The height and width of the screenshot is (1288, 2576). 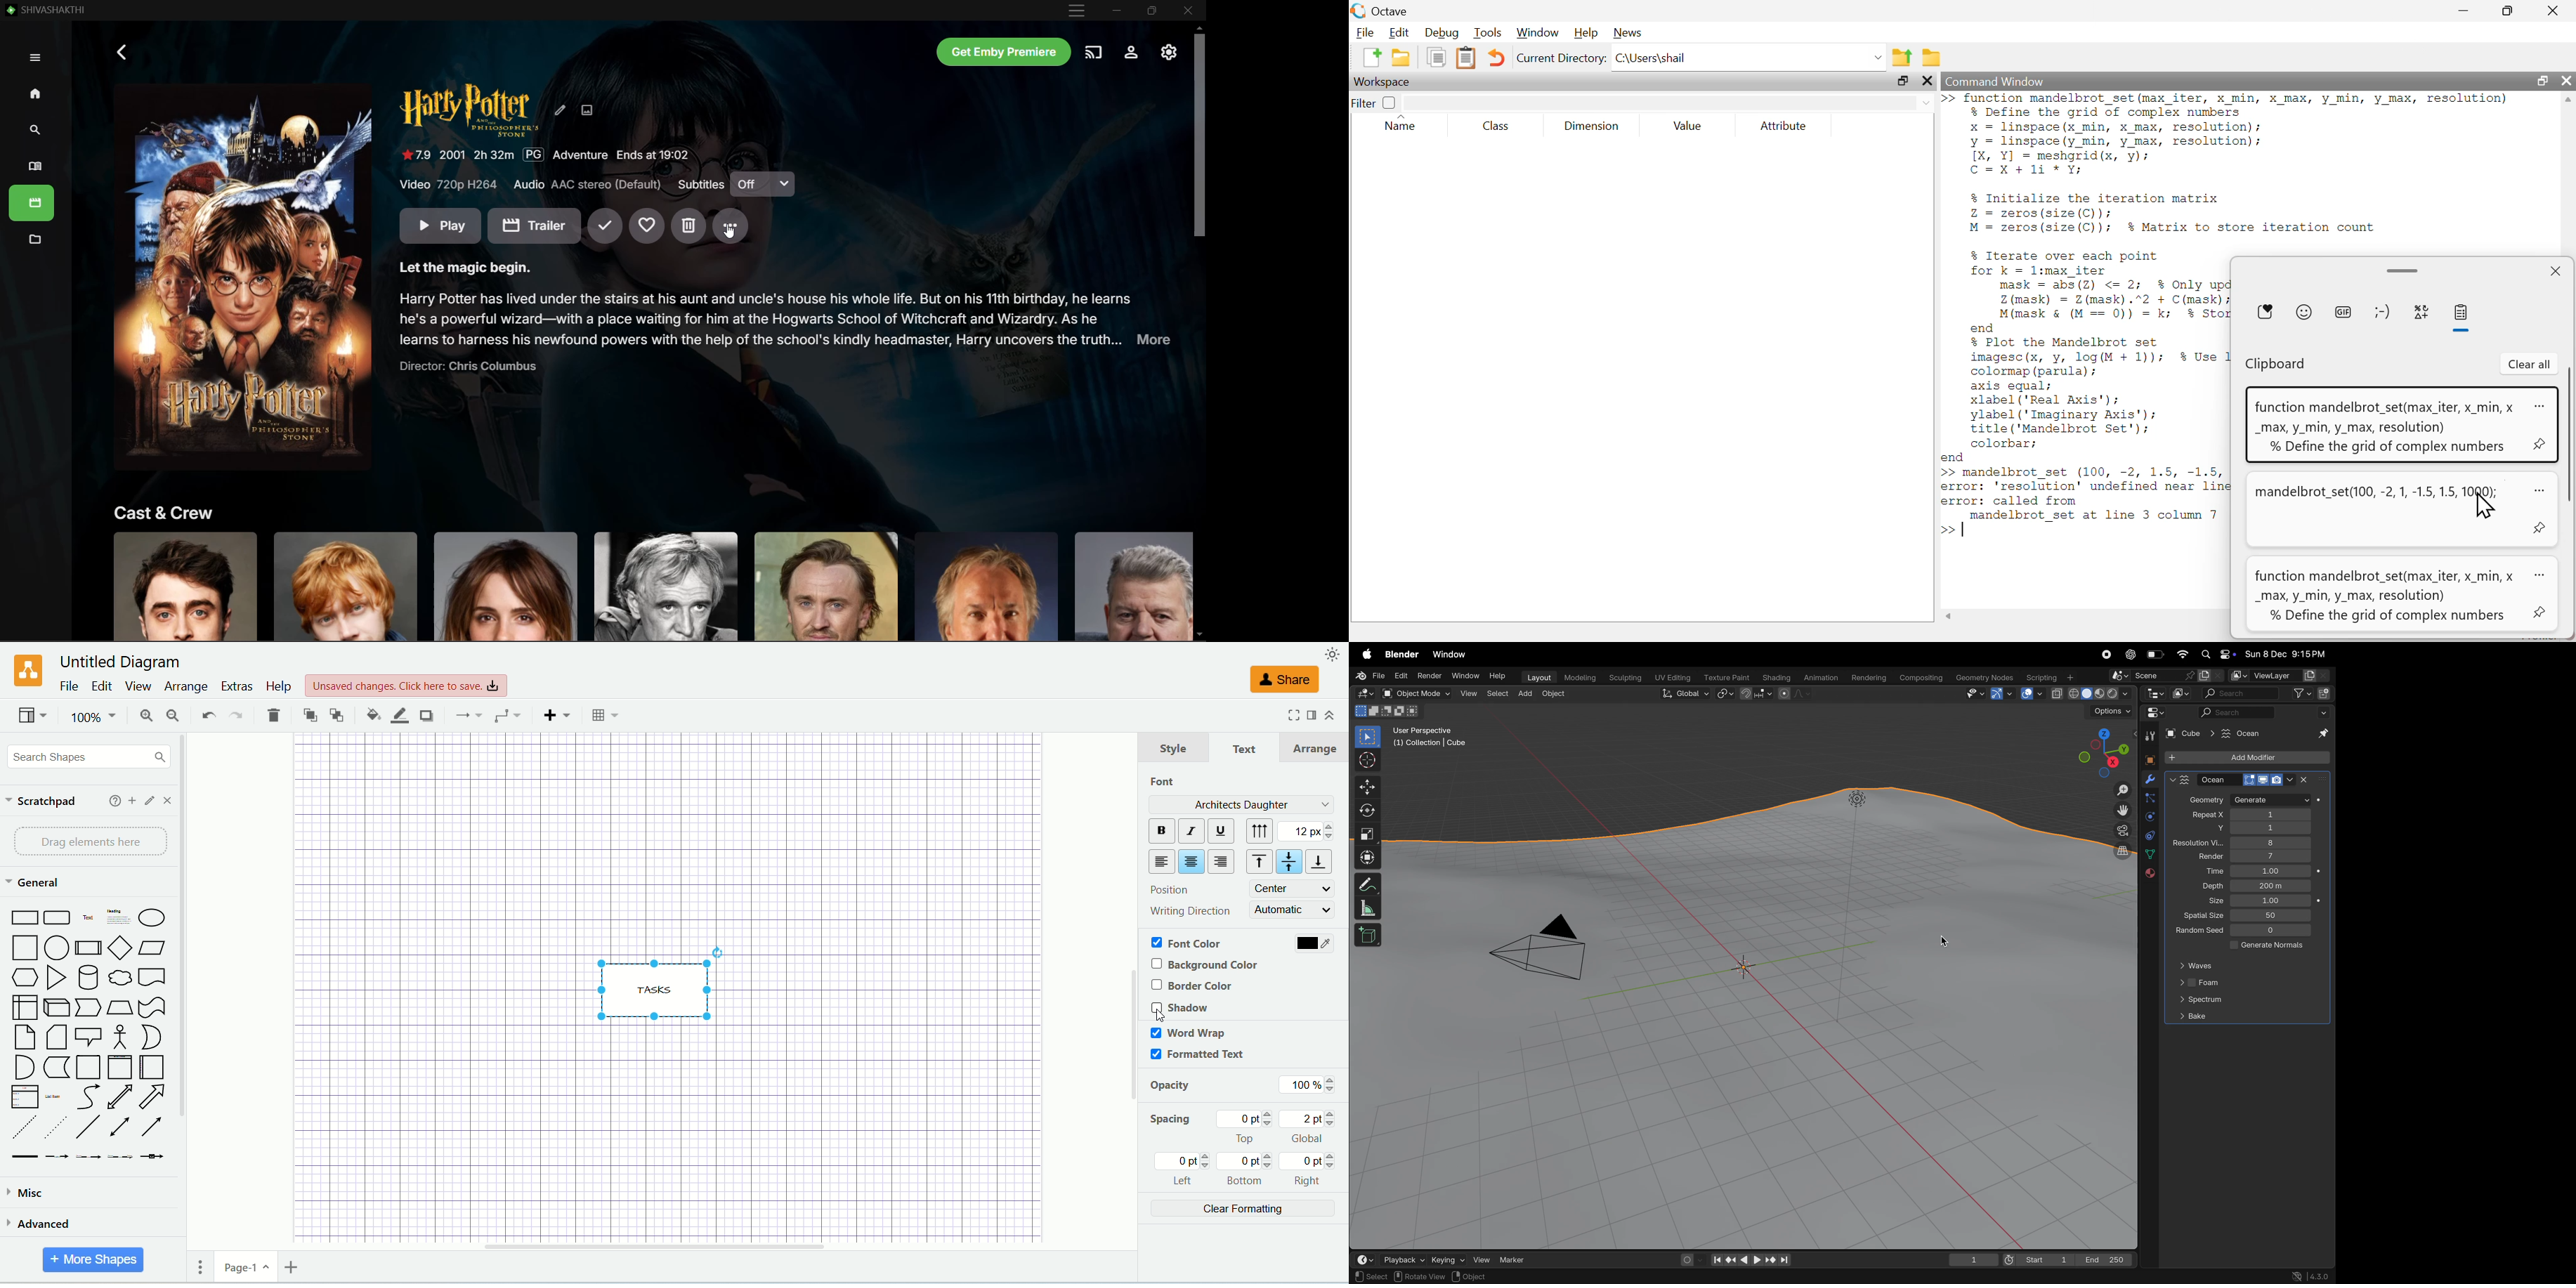 I want to click on editor type, so click(x=1365, y=694).